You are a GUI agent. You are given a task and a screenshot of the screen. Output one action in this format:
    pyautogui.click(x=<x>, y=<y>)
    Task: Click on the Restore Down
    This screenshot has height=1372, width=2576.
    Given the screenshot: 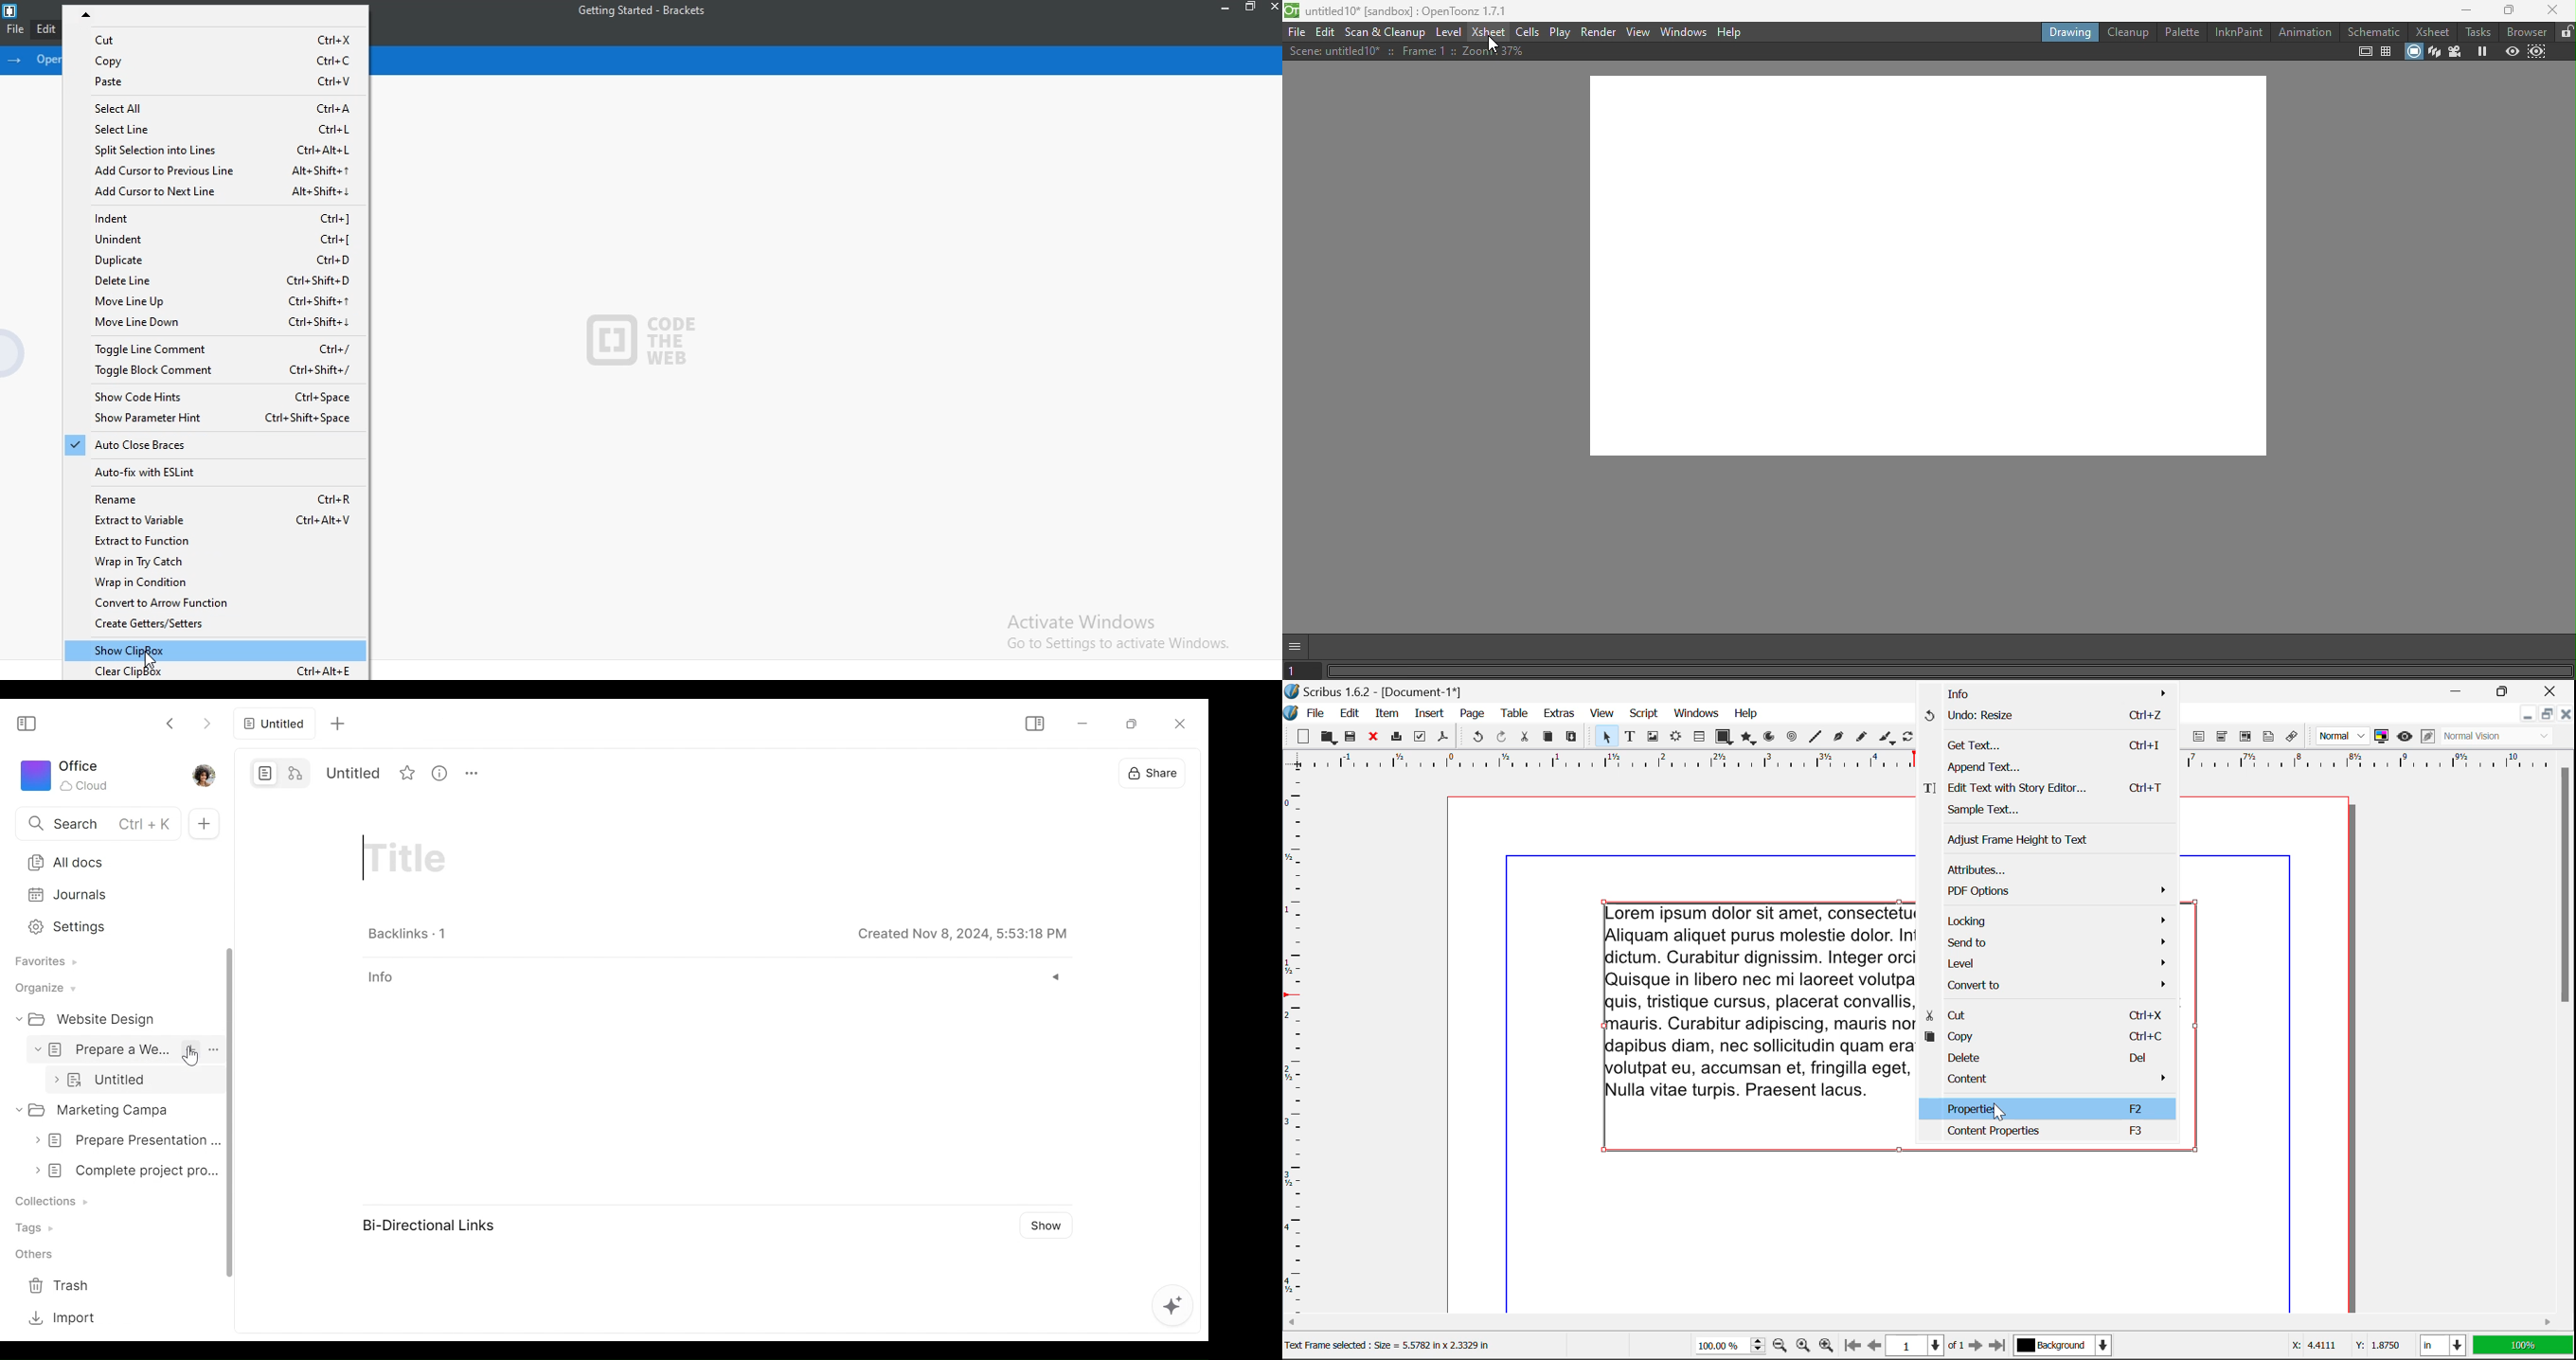 What is the action you would take?
    pyautogui.click(x=2527, y=714)
    